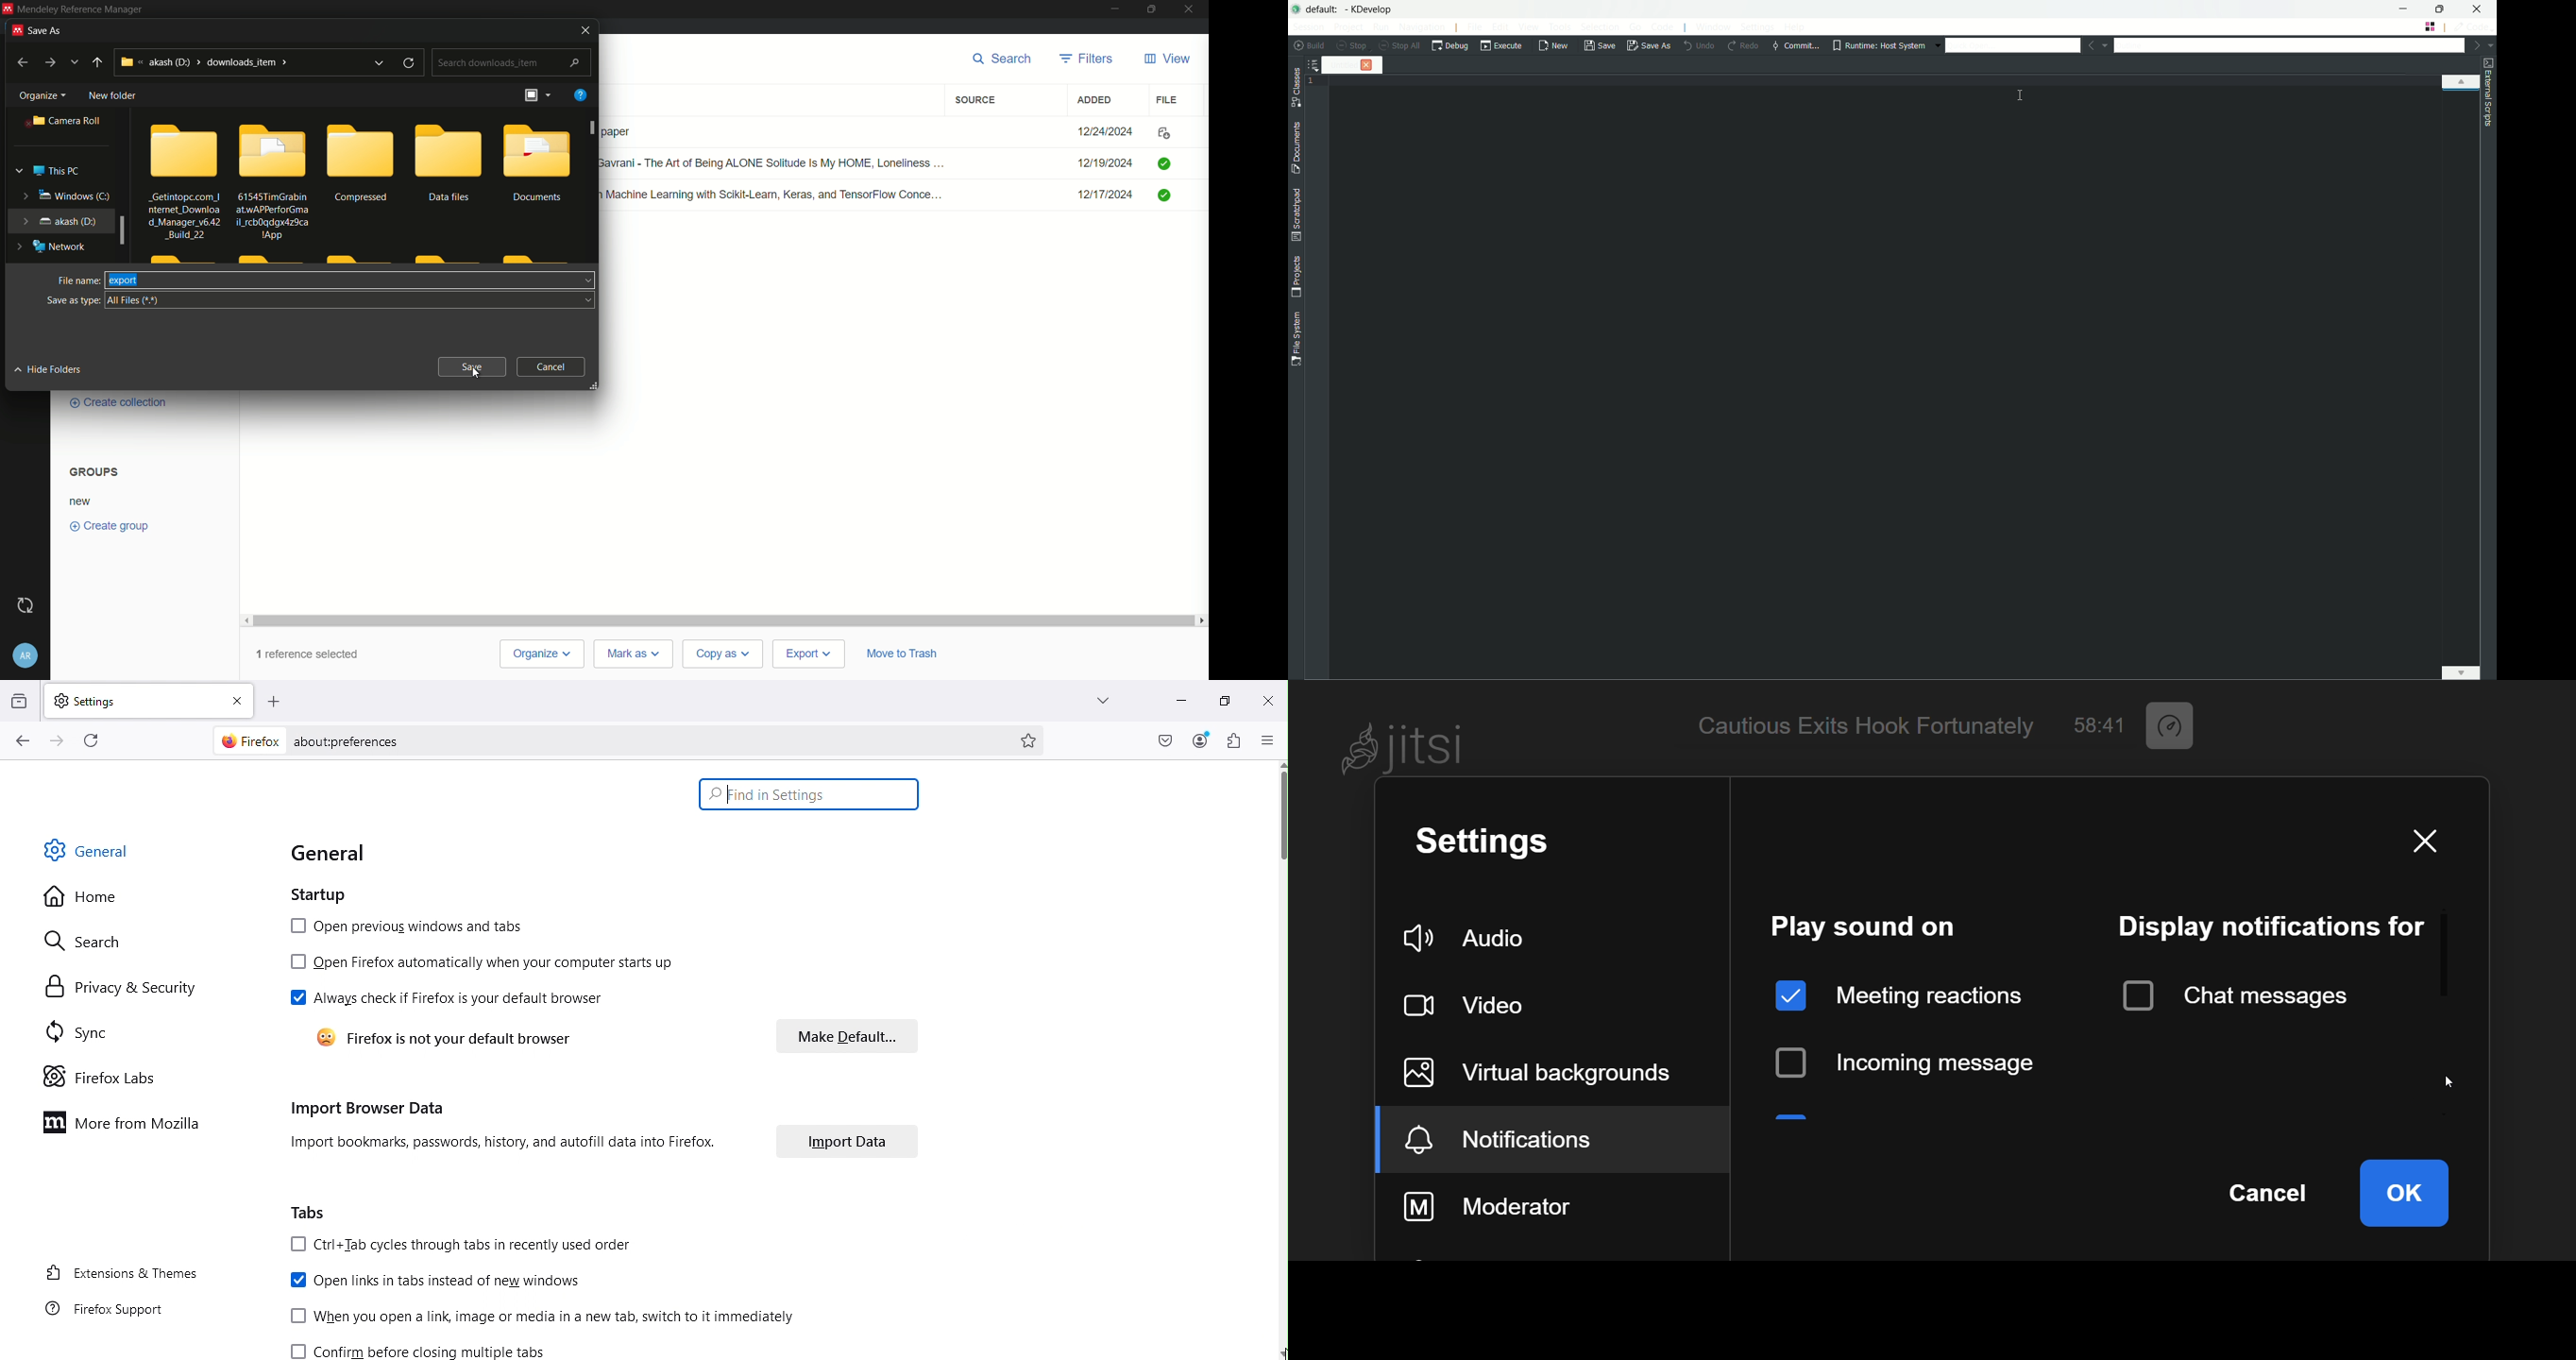  Describe the element at coordinates (1541, 1070) in the screenshot. I see `virtual background` at that location.